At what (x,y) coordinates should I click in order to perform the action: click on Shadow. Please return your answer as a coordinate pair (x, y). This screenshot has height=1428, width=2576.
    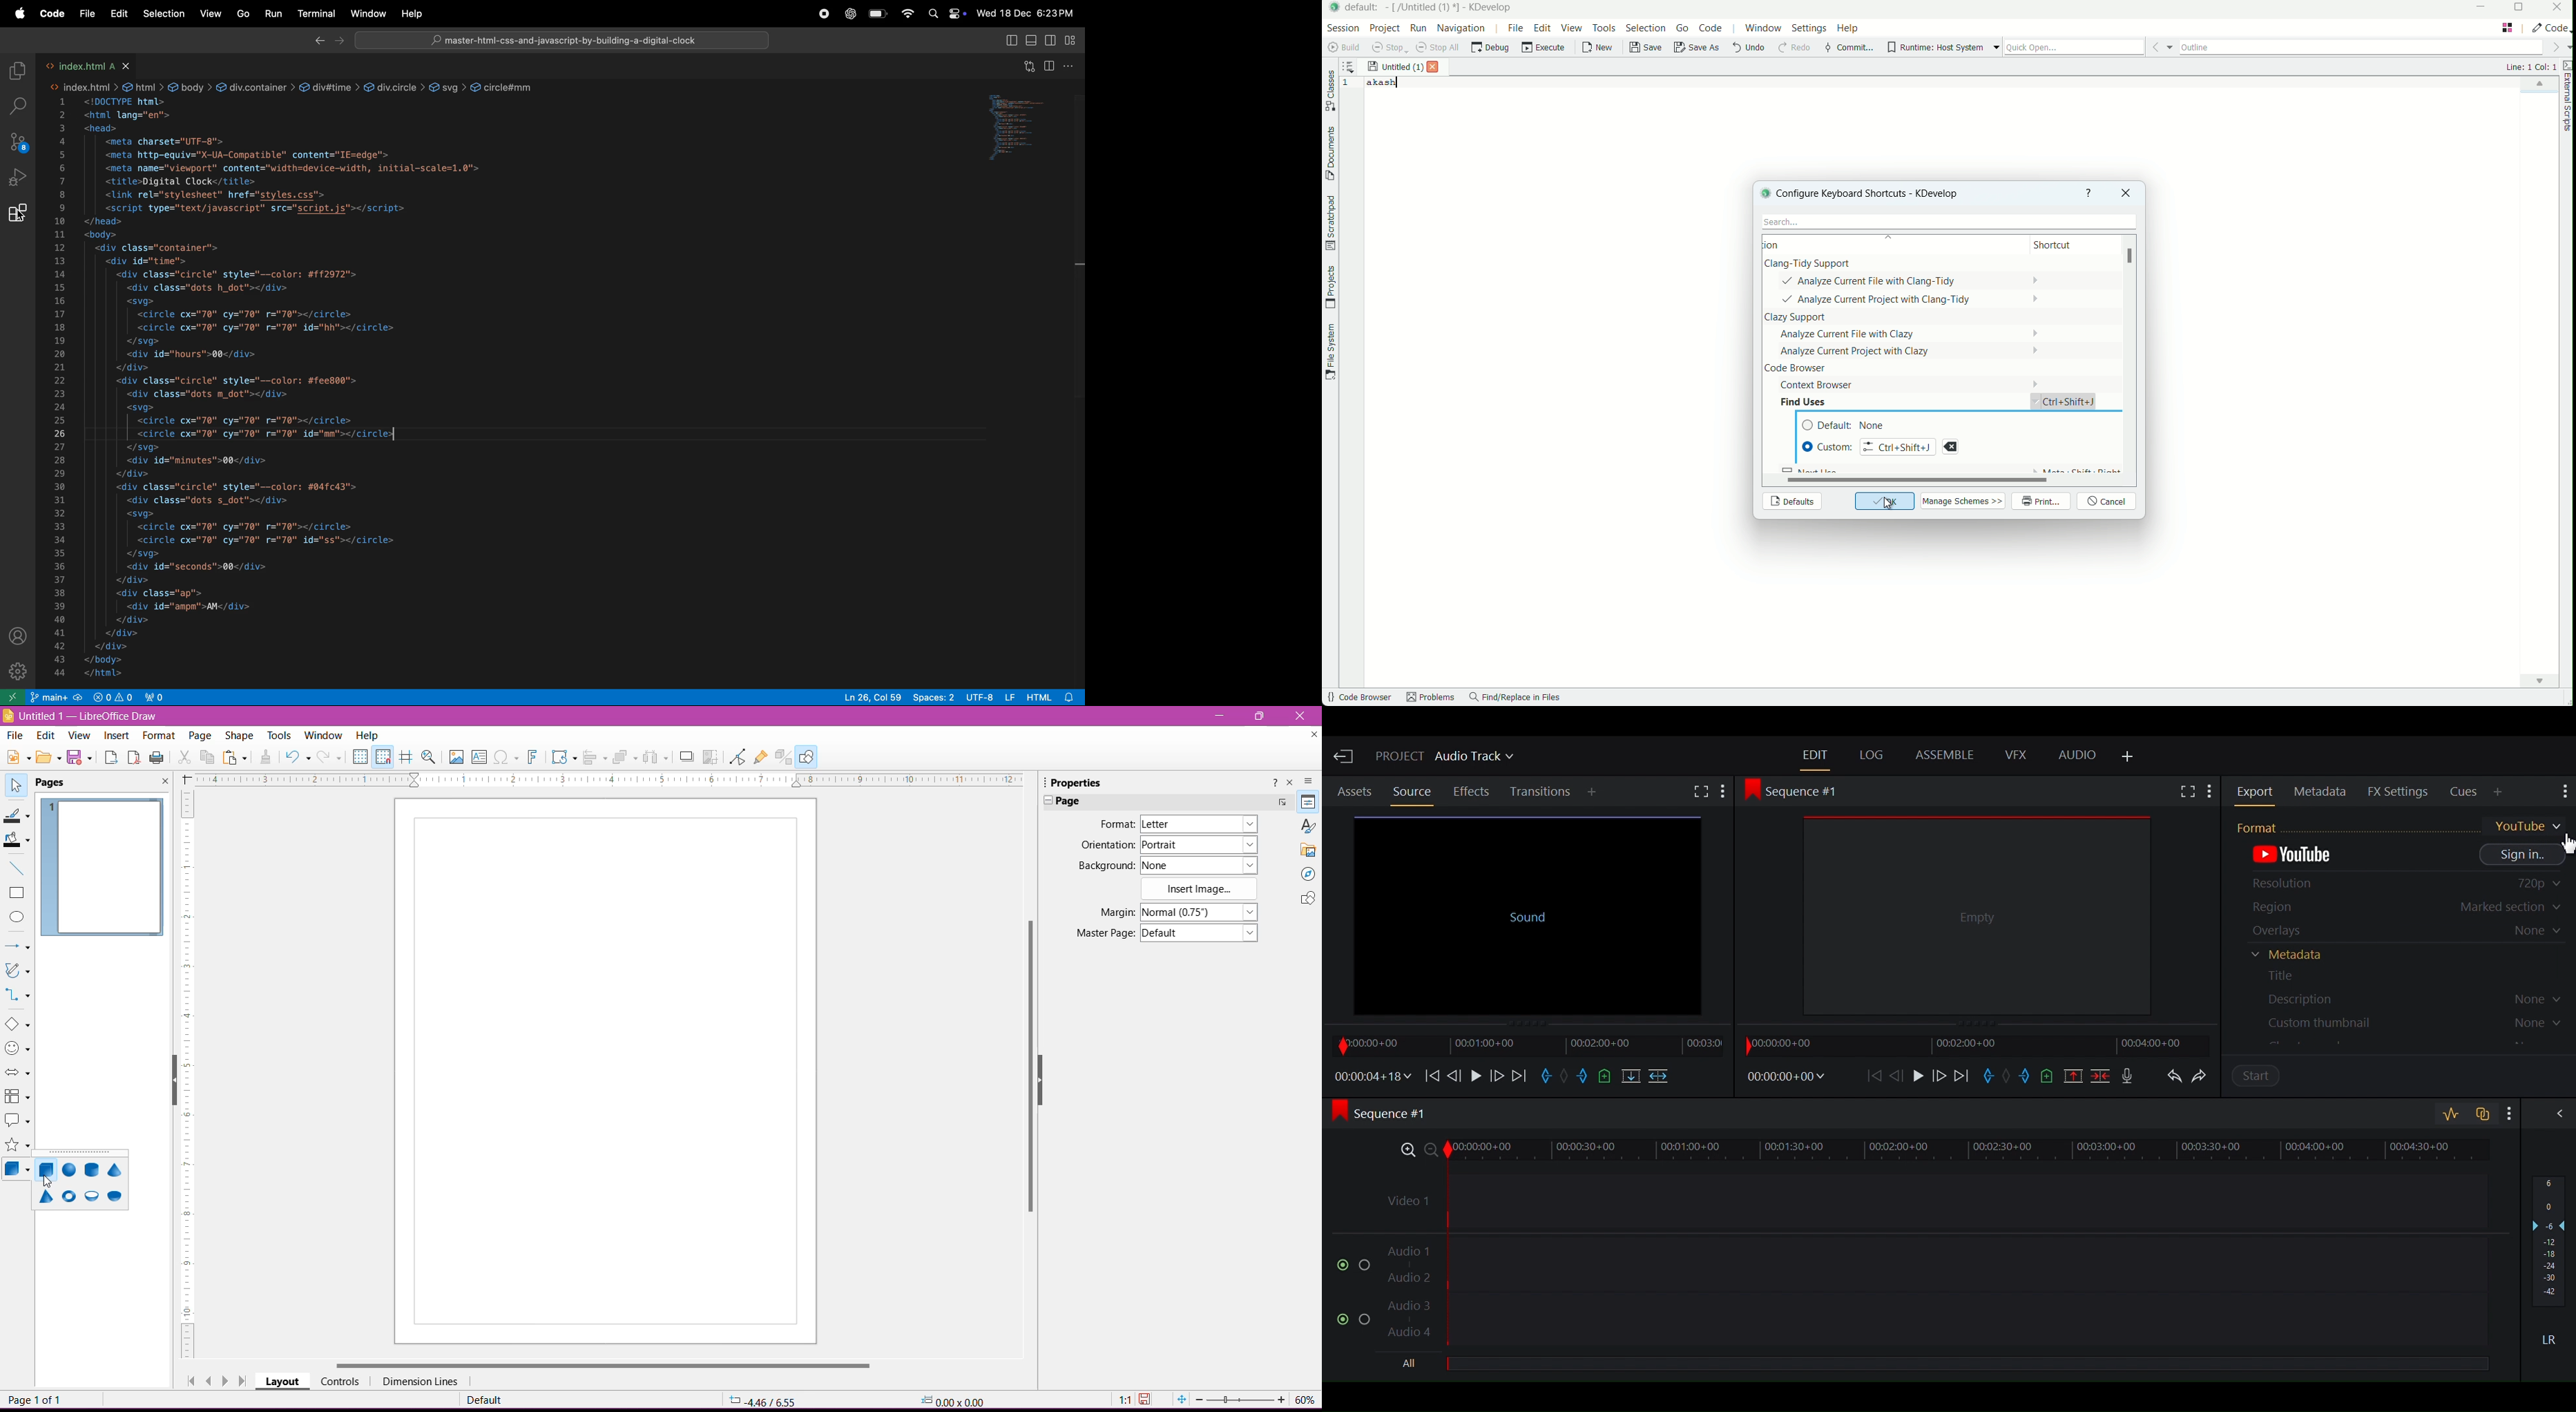
    Looking at the image, I should click on (686, 758).